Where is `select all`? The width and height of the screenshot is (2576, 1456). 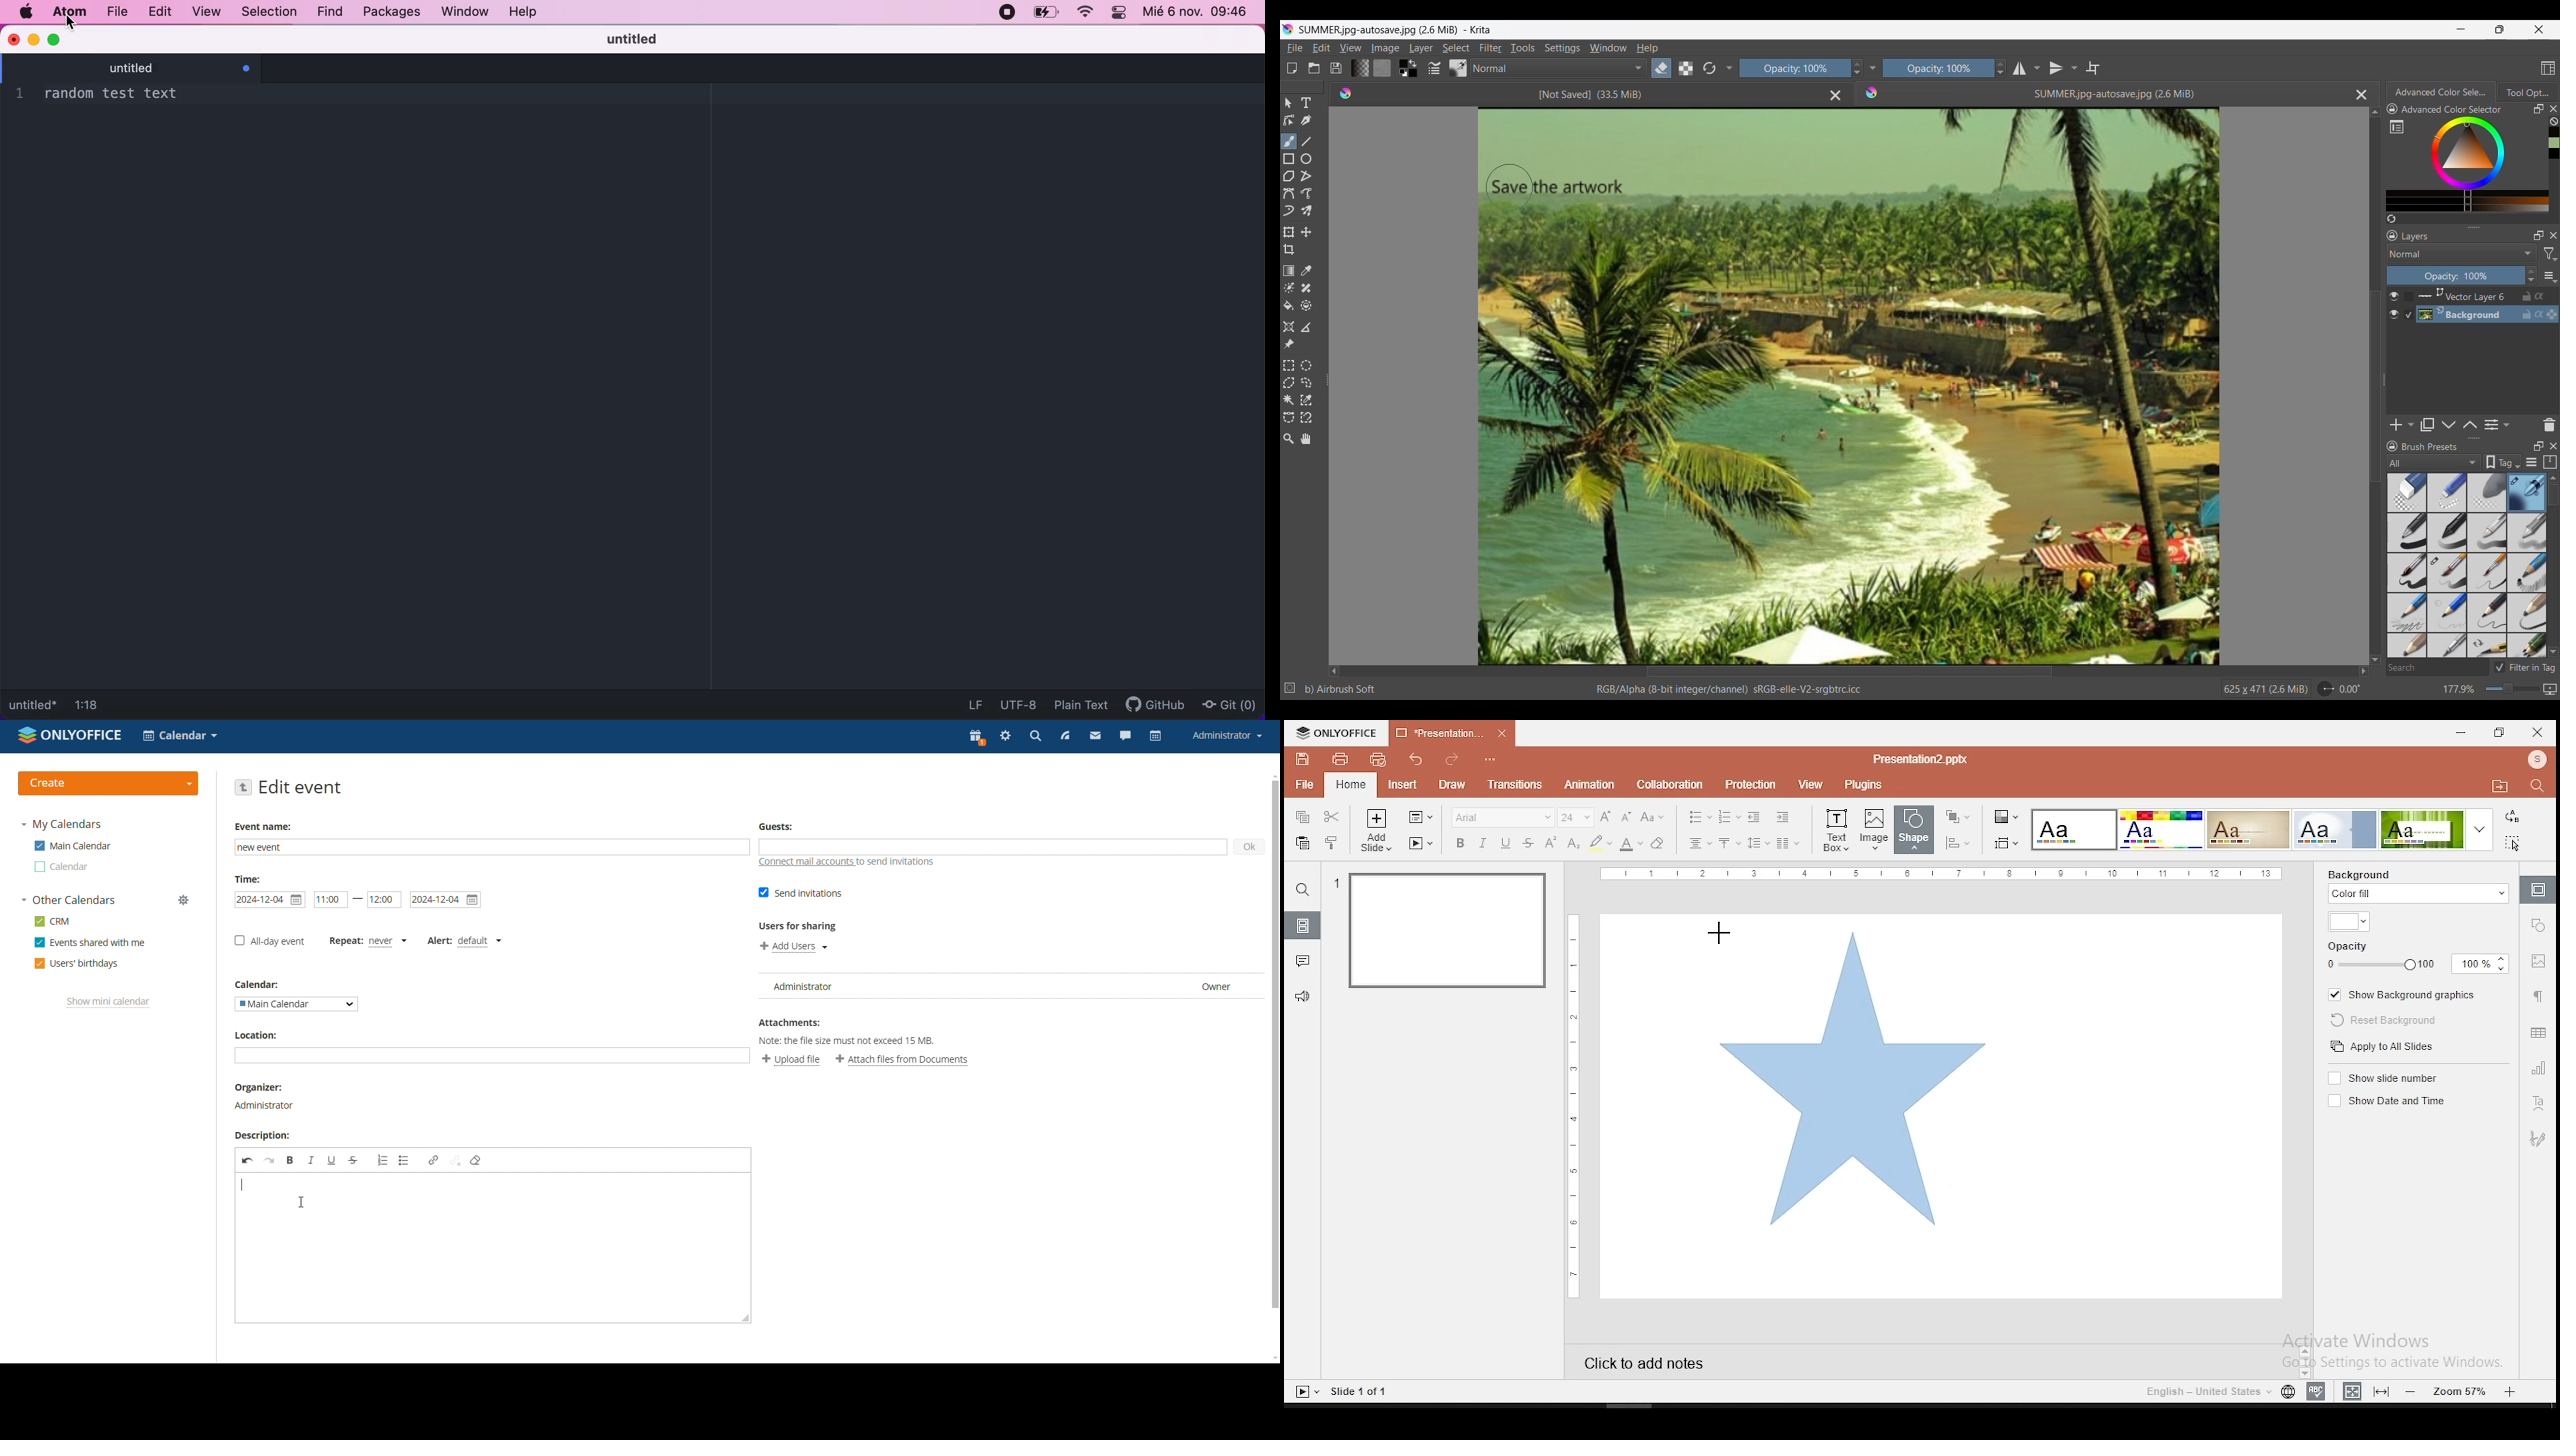
select all is located at coordinates (2516, 842).